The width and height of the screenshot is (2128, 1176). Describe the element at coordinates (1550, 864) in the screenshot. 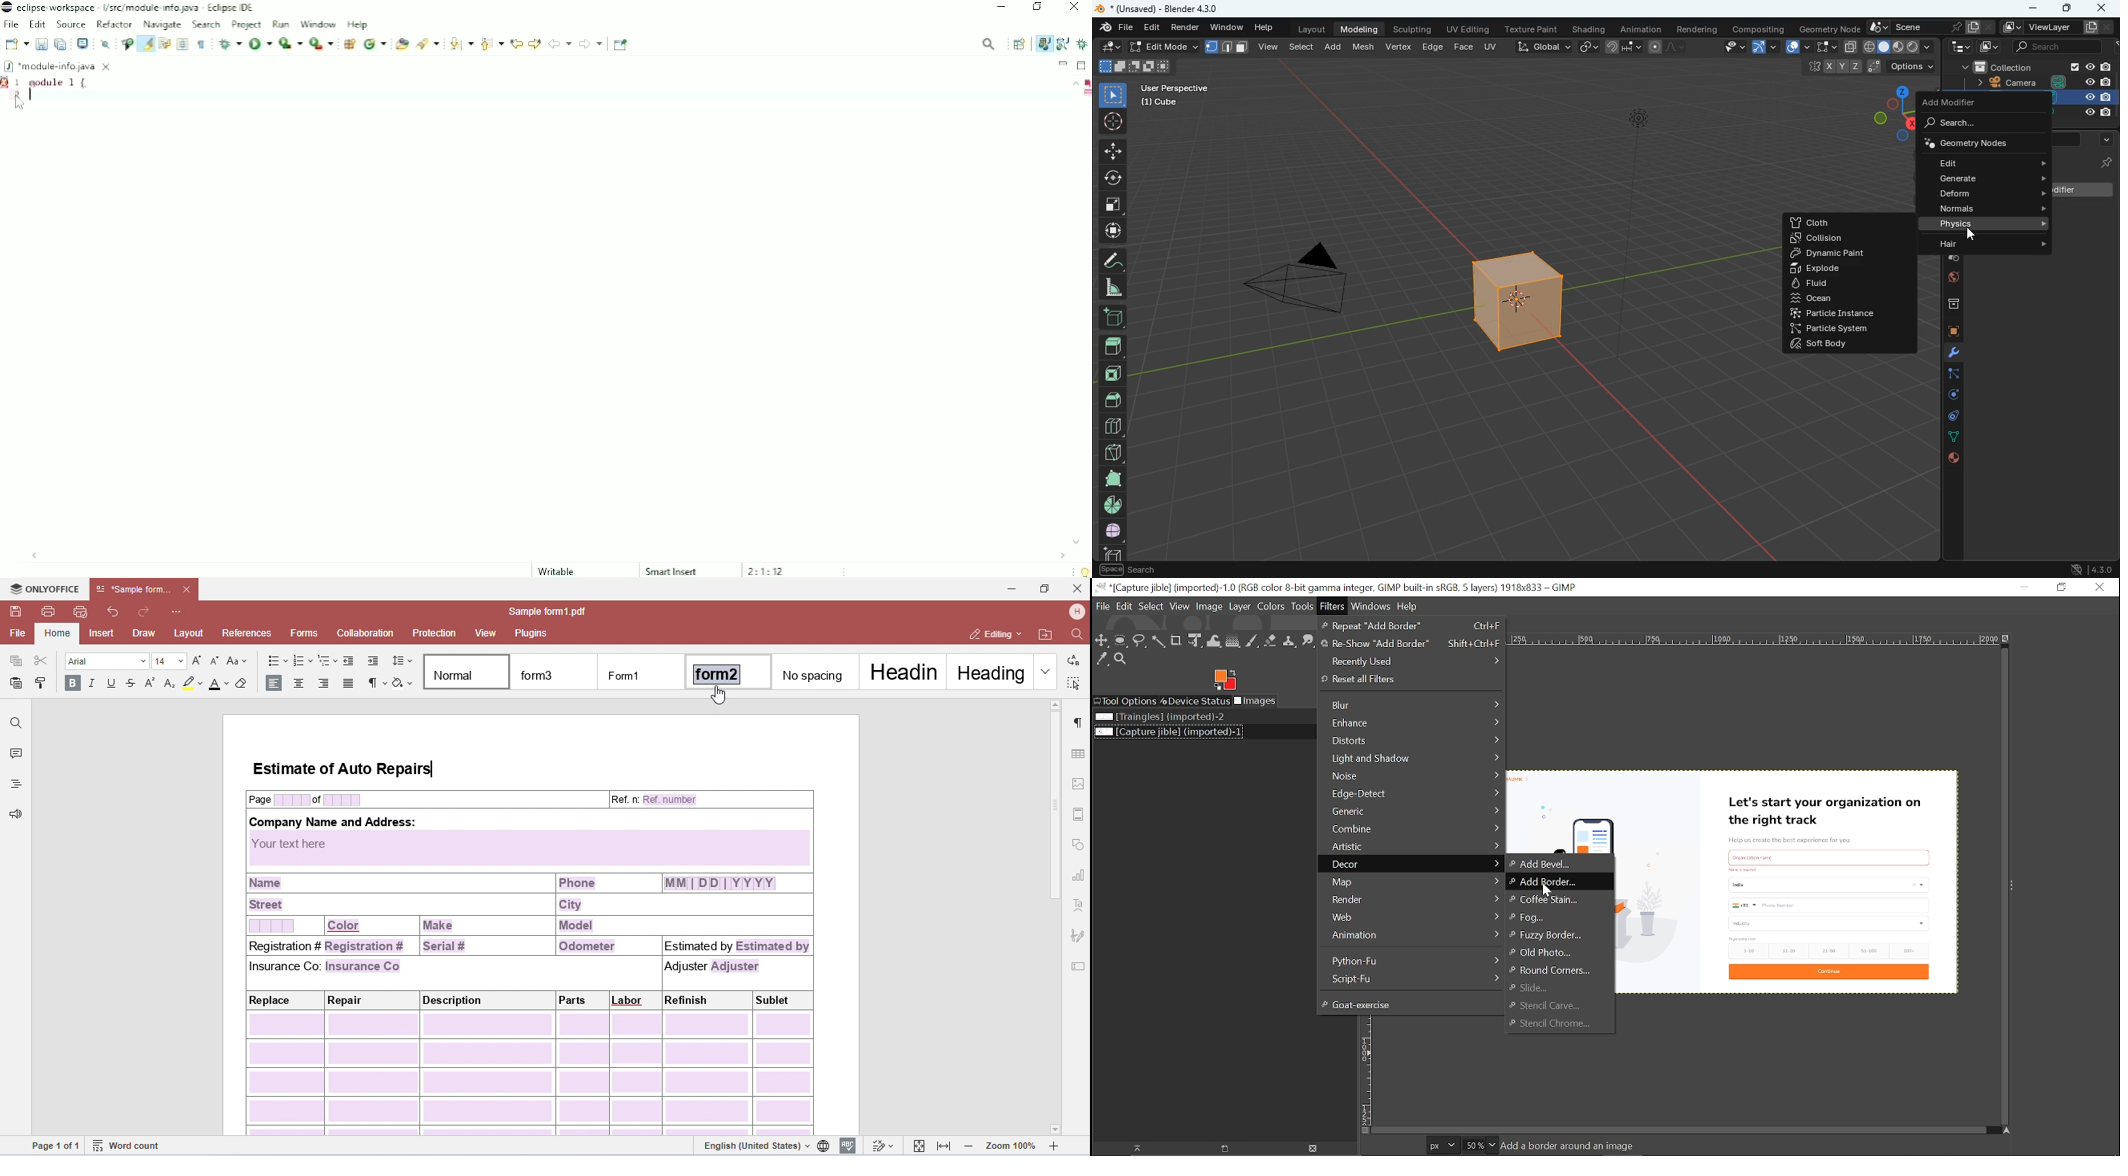

I see `Add-bevel` at that location.